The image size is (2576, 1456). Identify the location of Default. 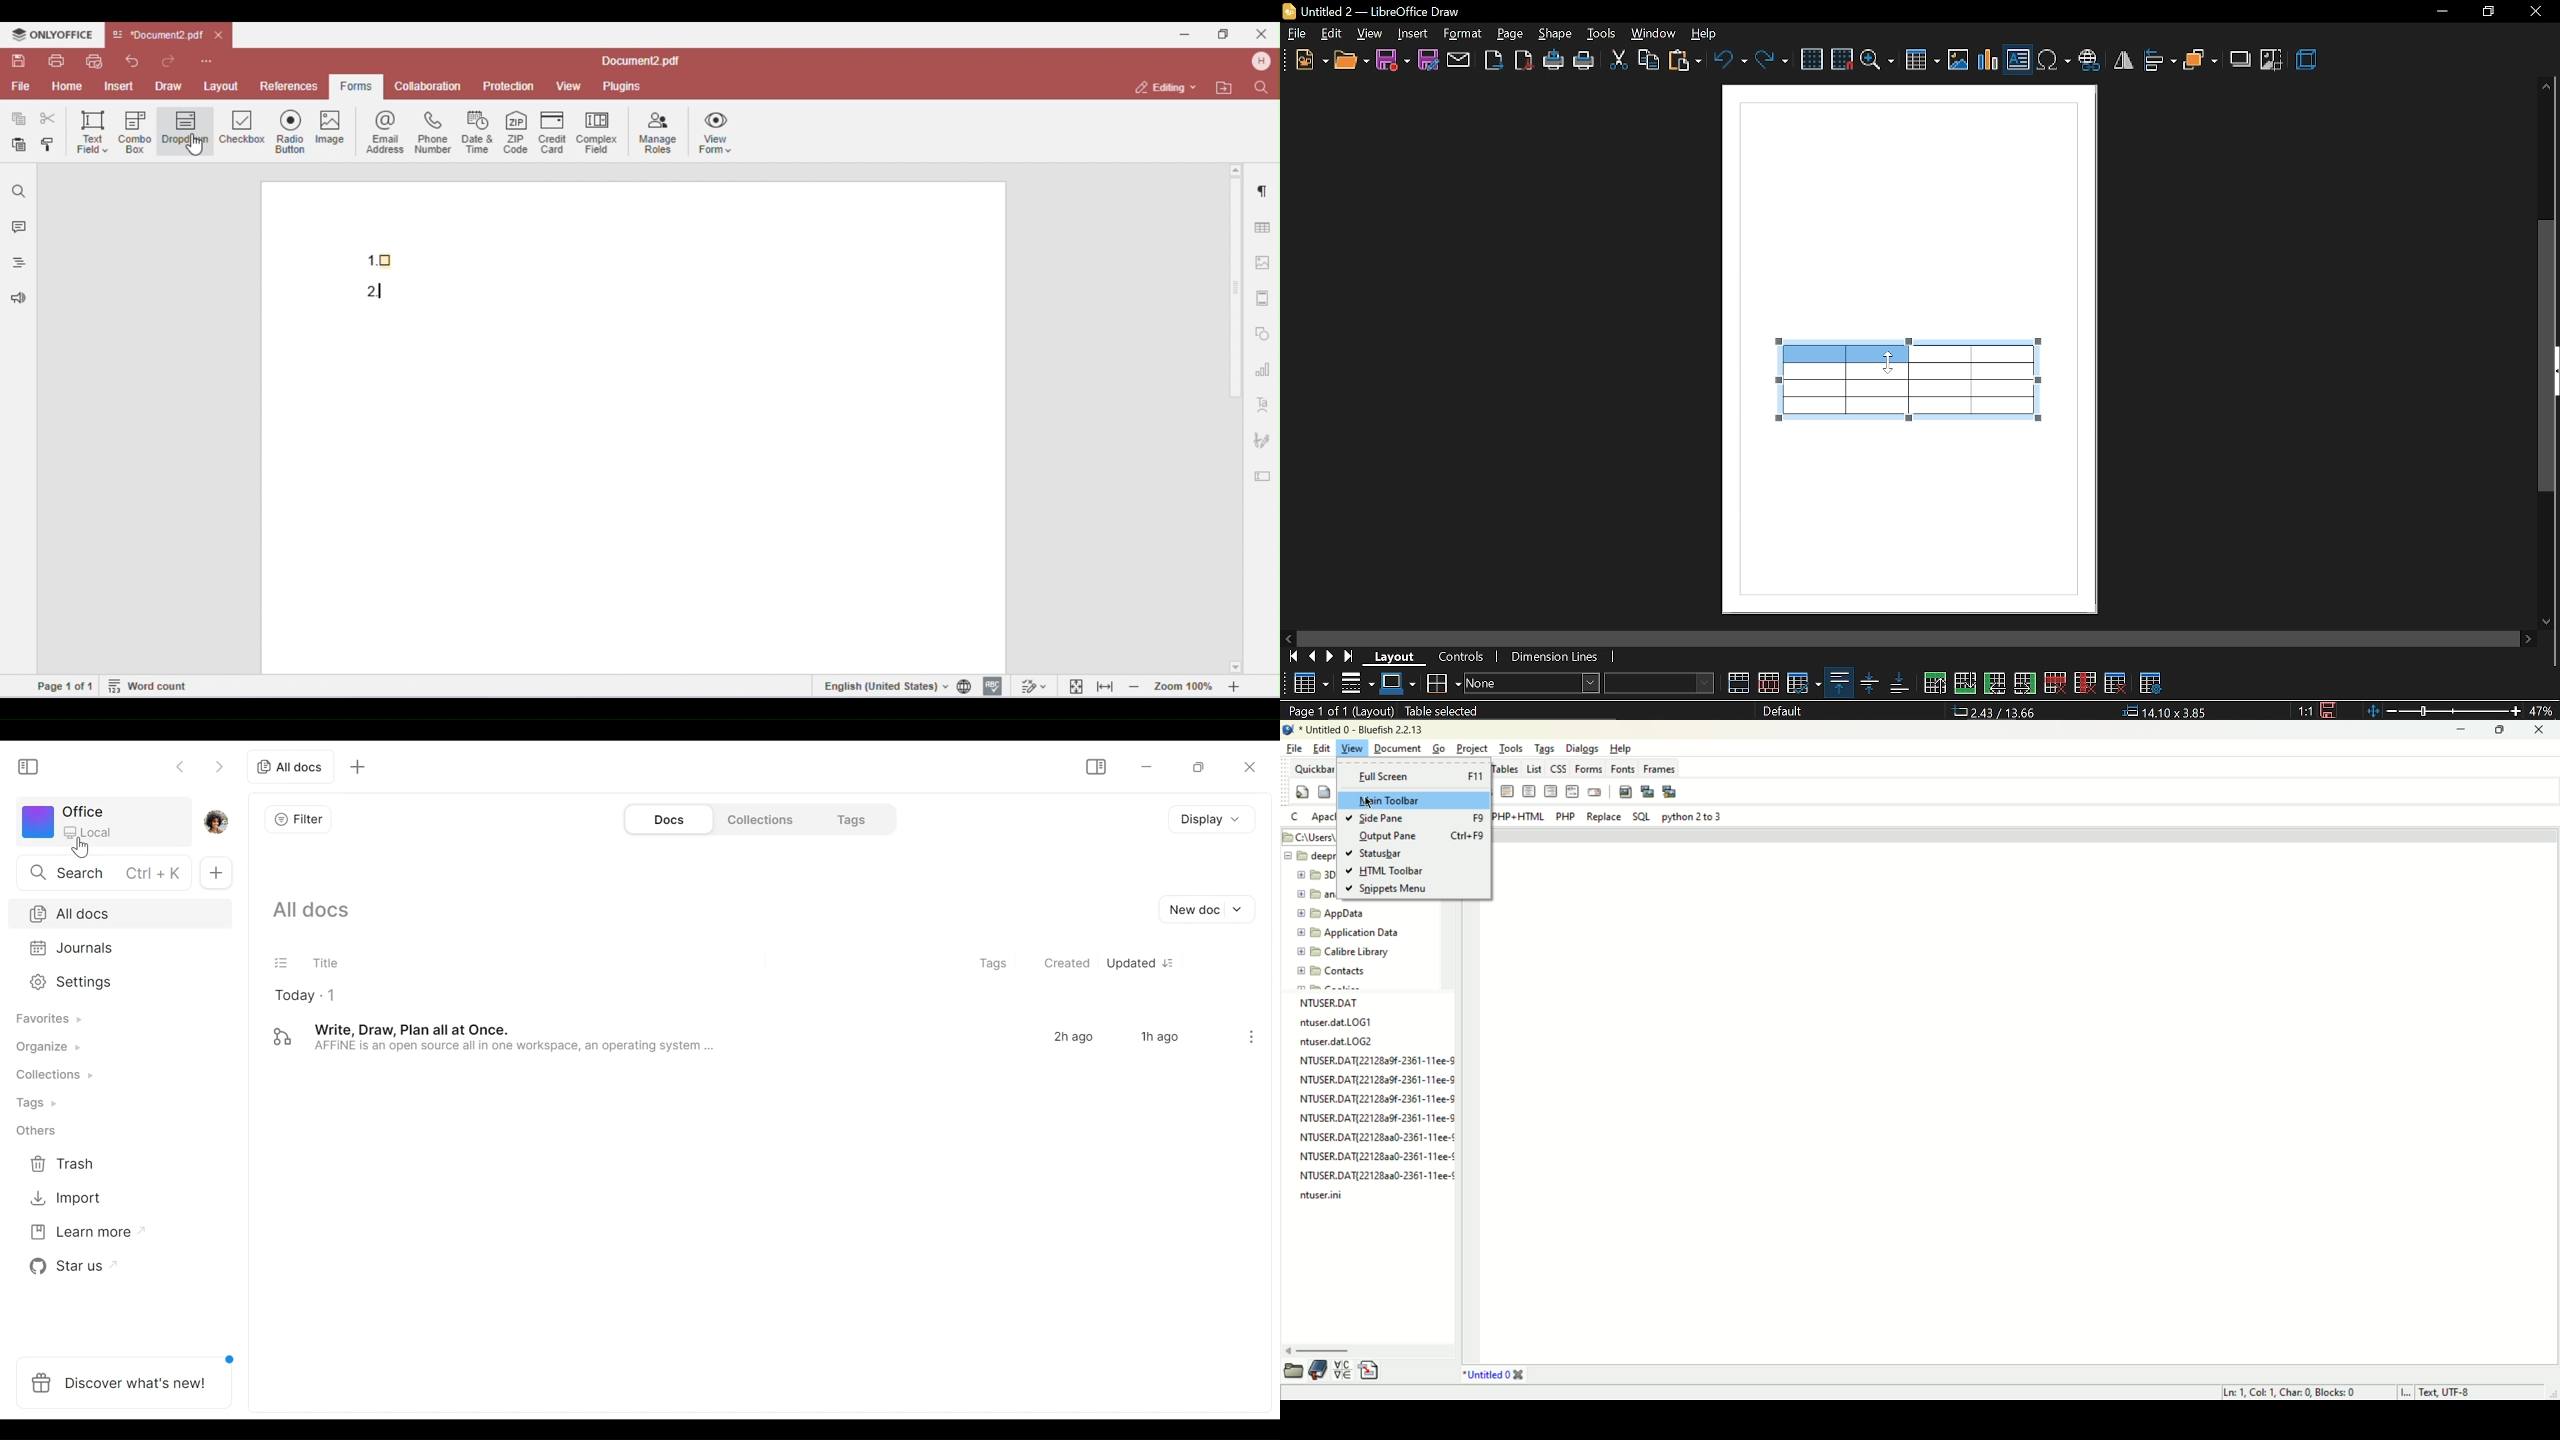
(1786, 711).